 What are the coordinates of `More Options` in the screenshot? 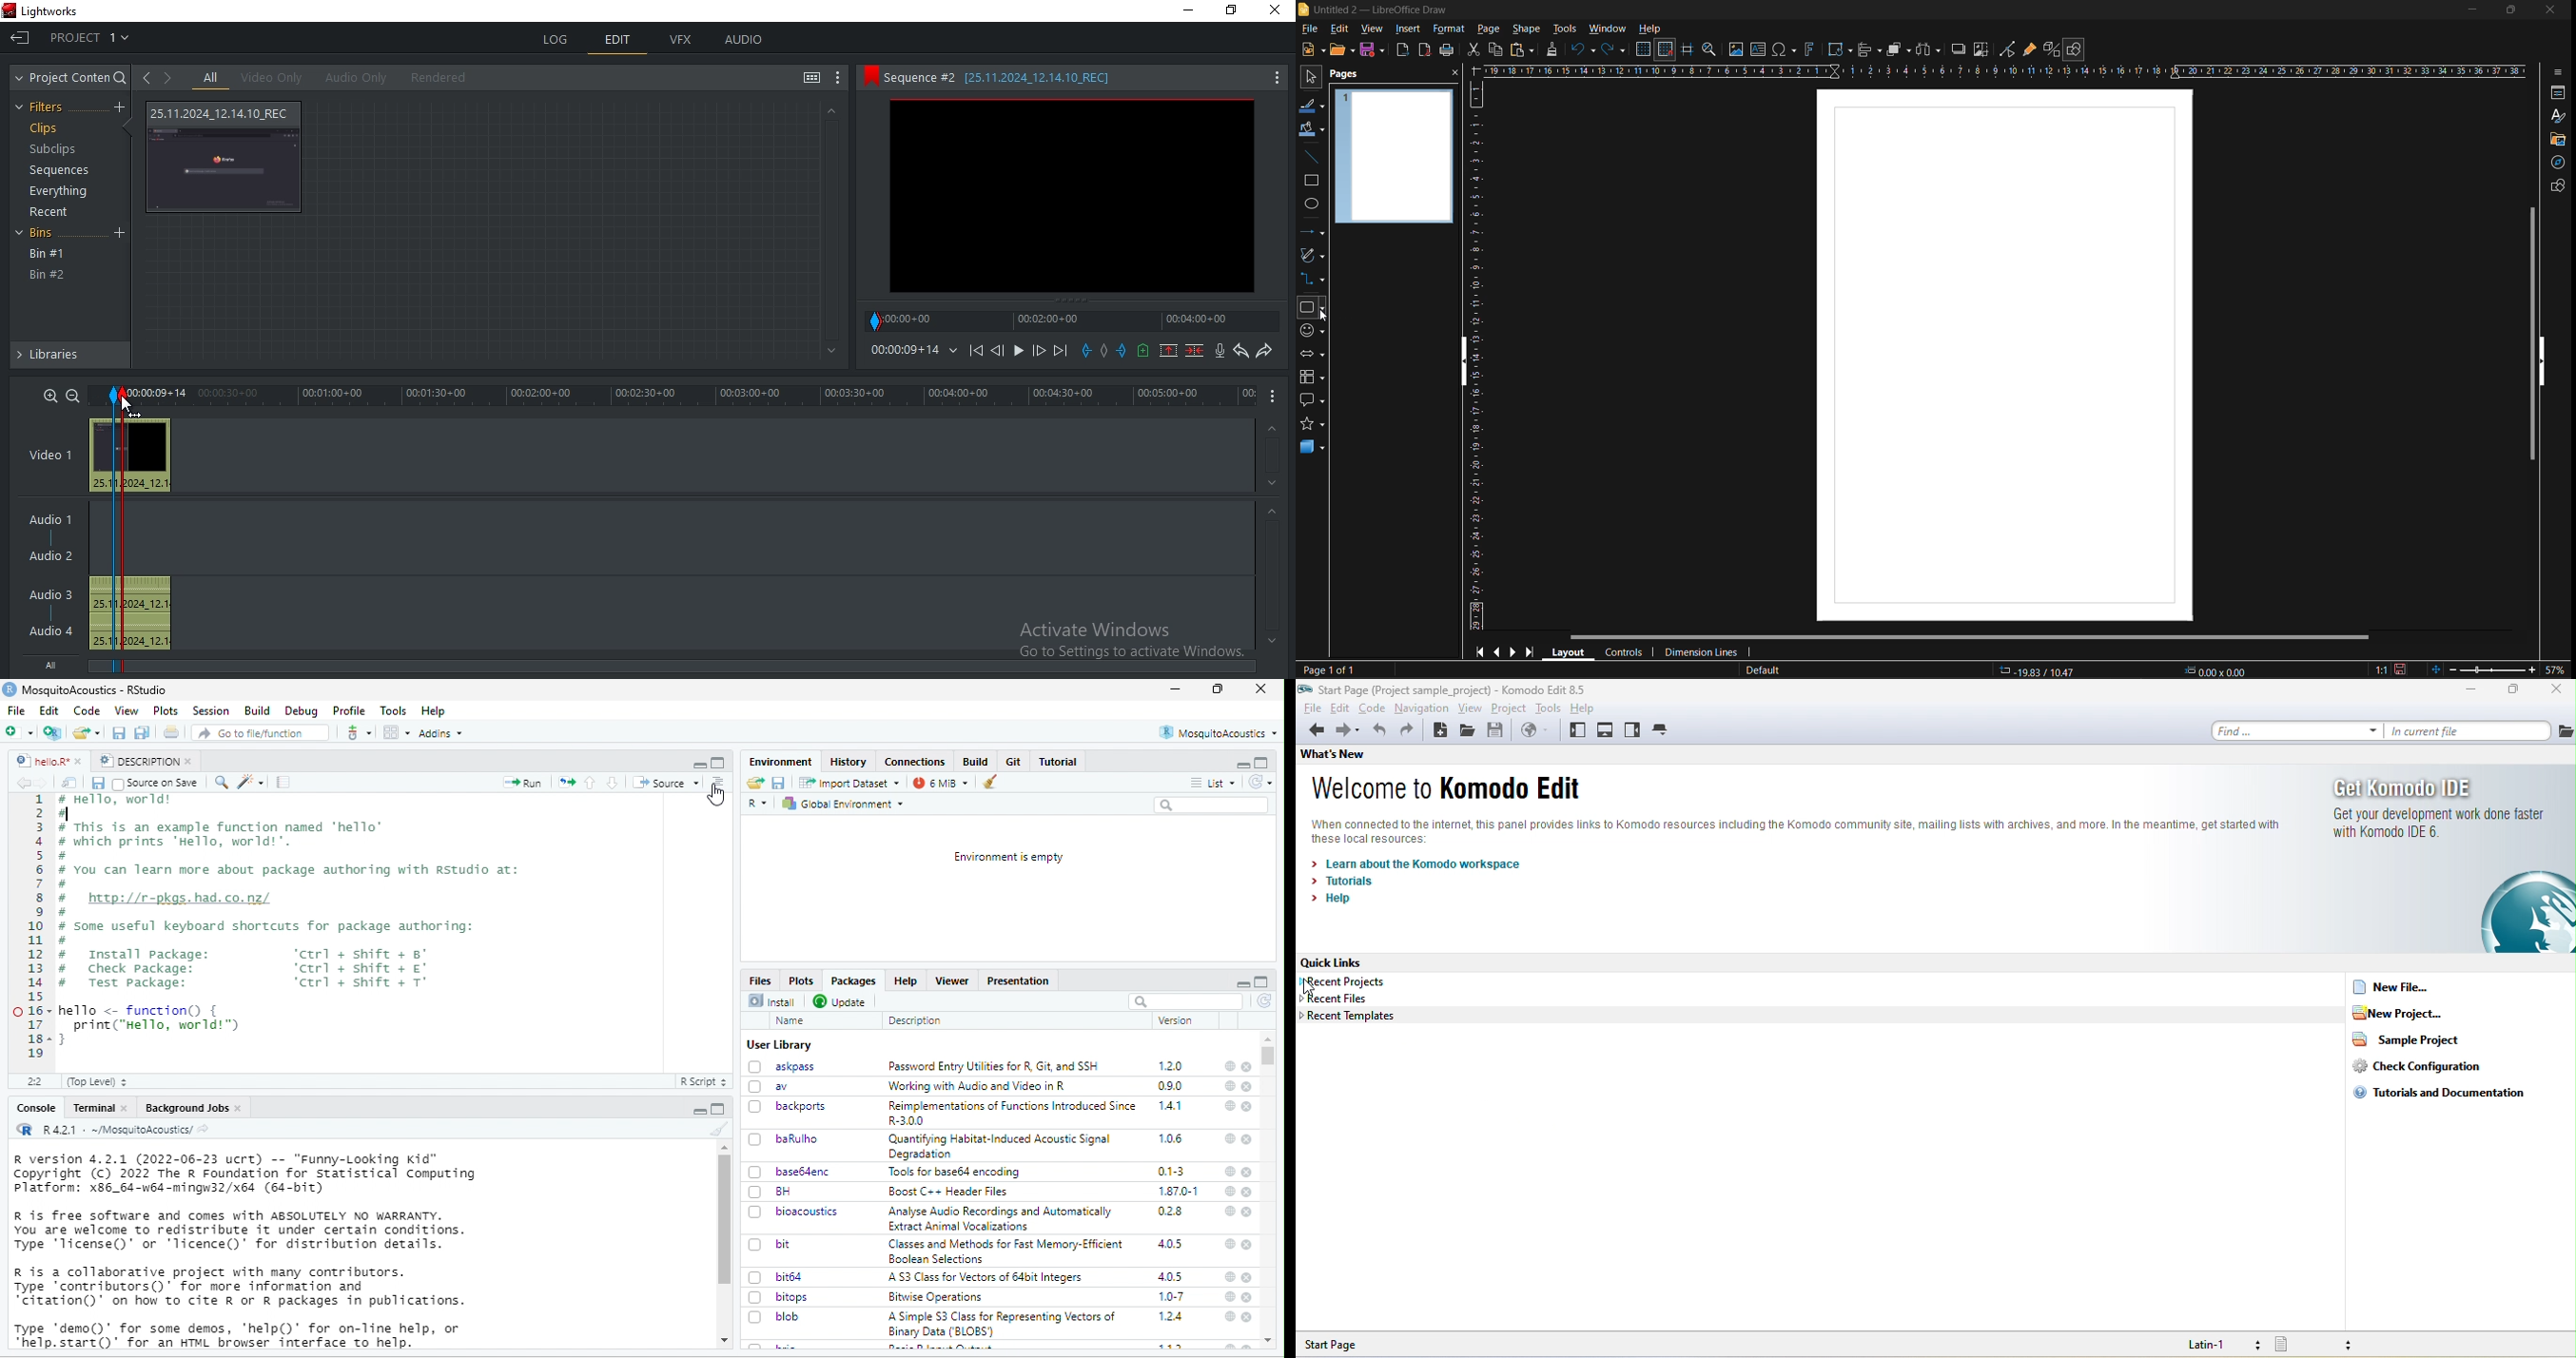 It's located at (1278, 76).